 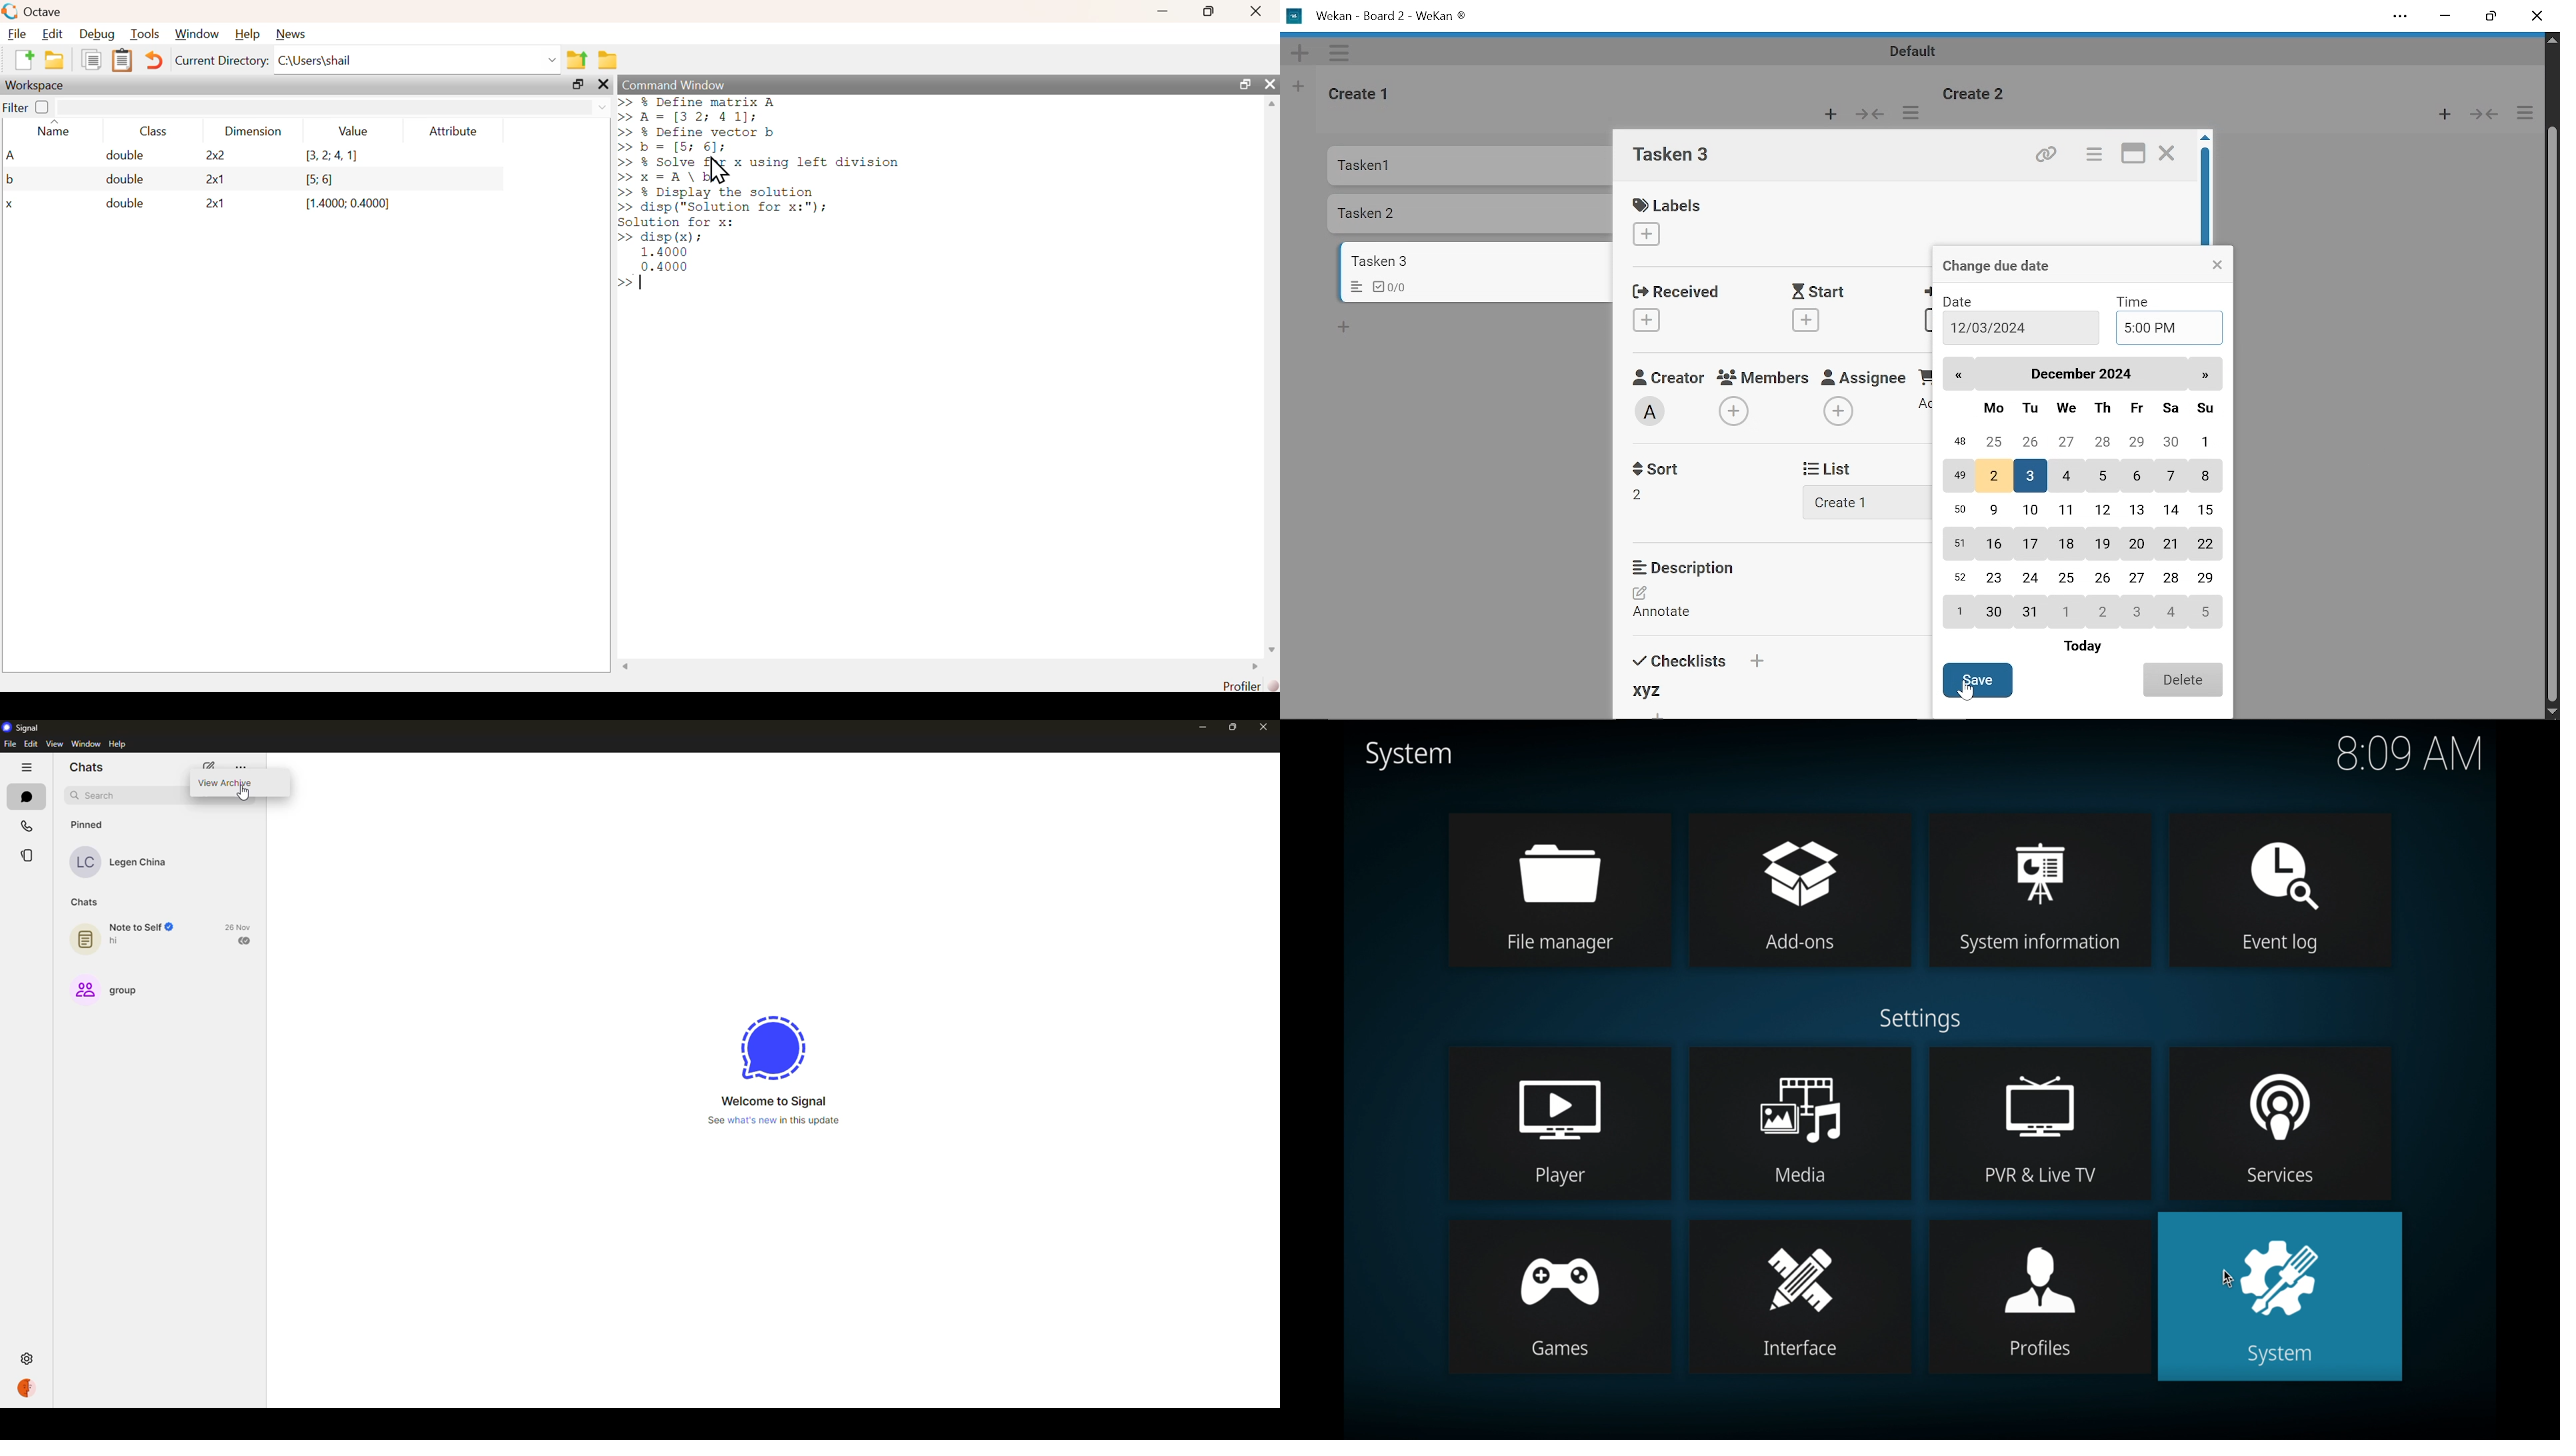 I want to click on Add members, so click(x=1736, y=412).